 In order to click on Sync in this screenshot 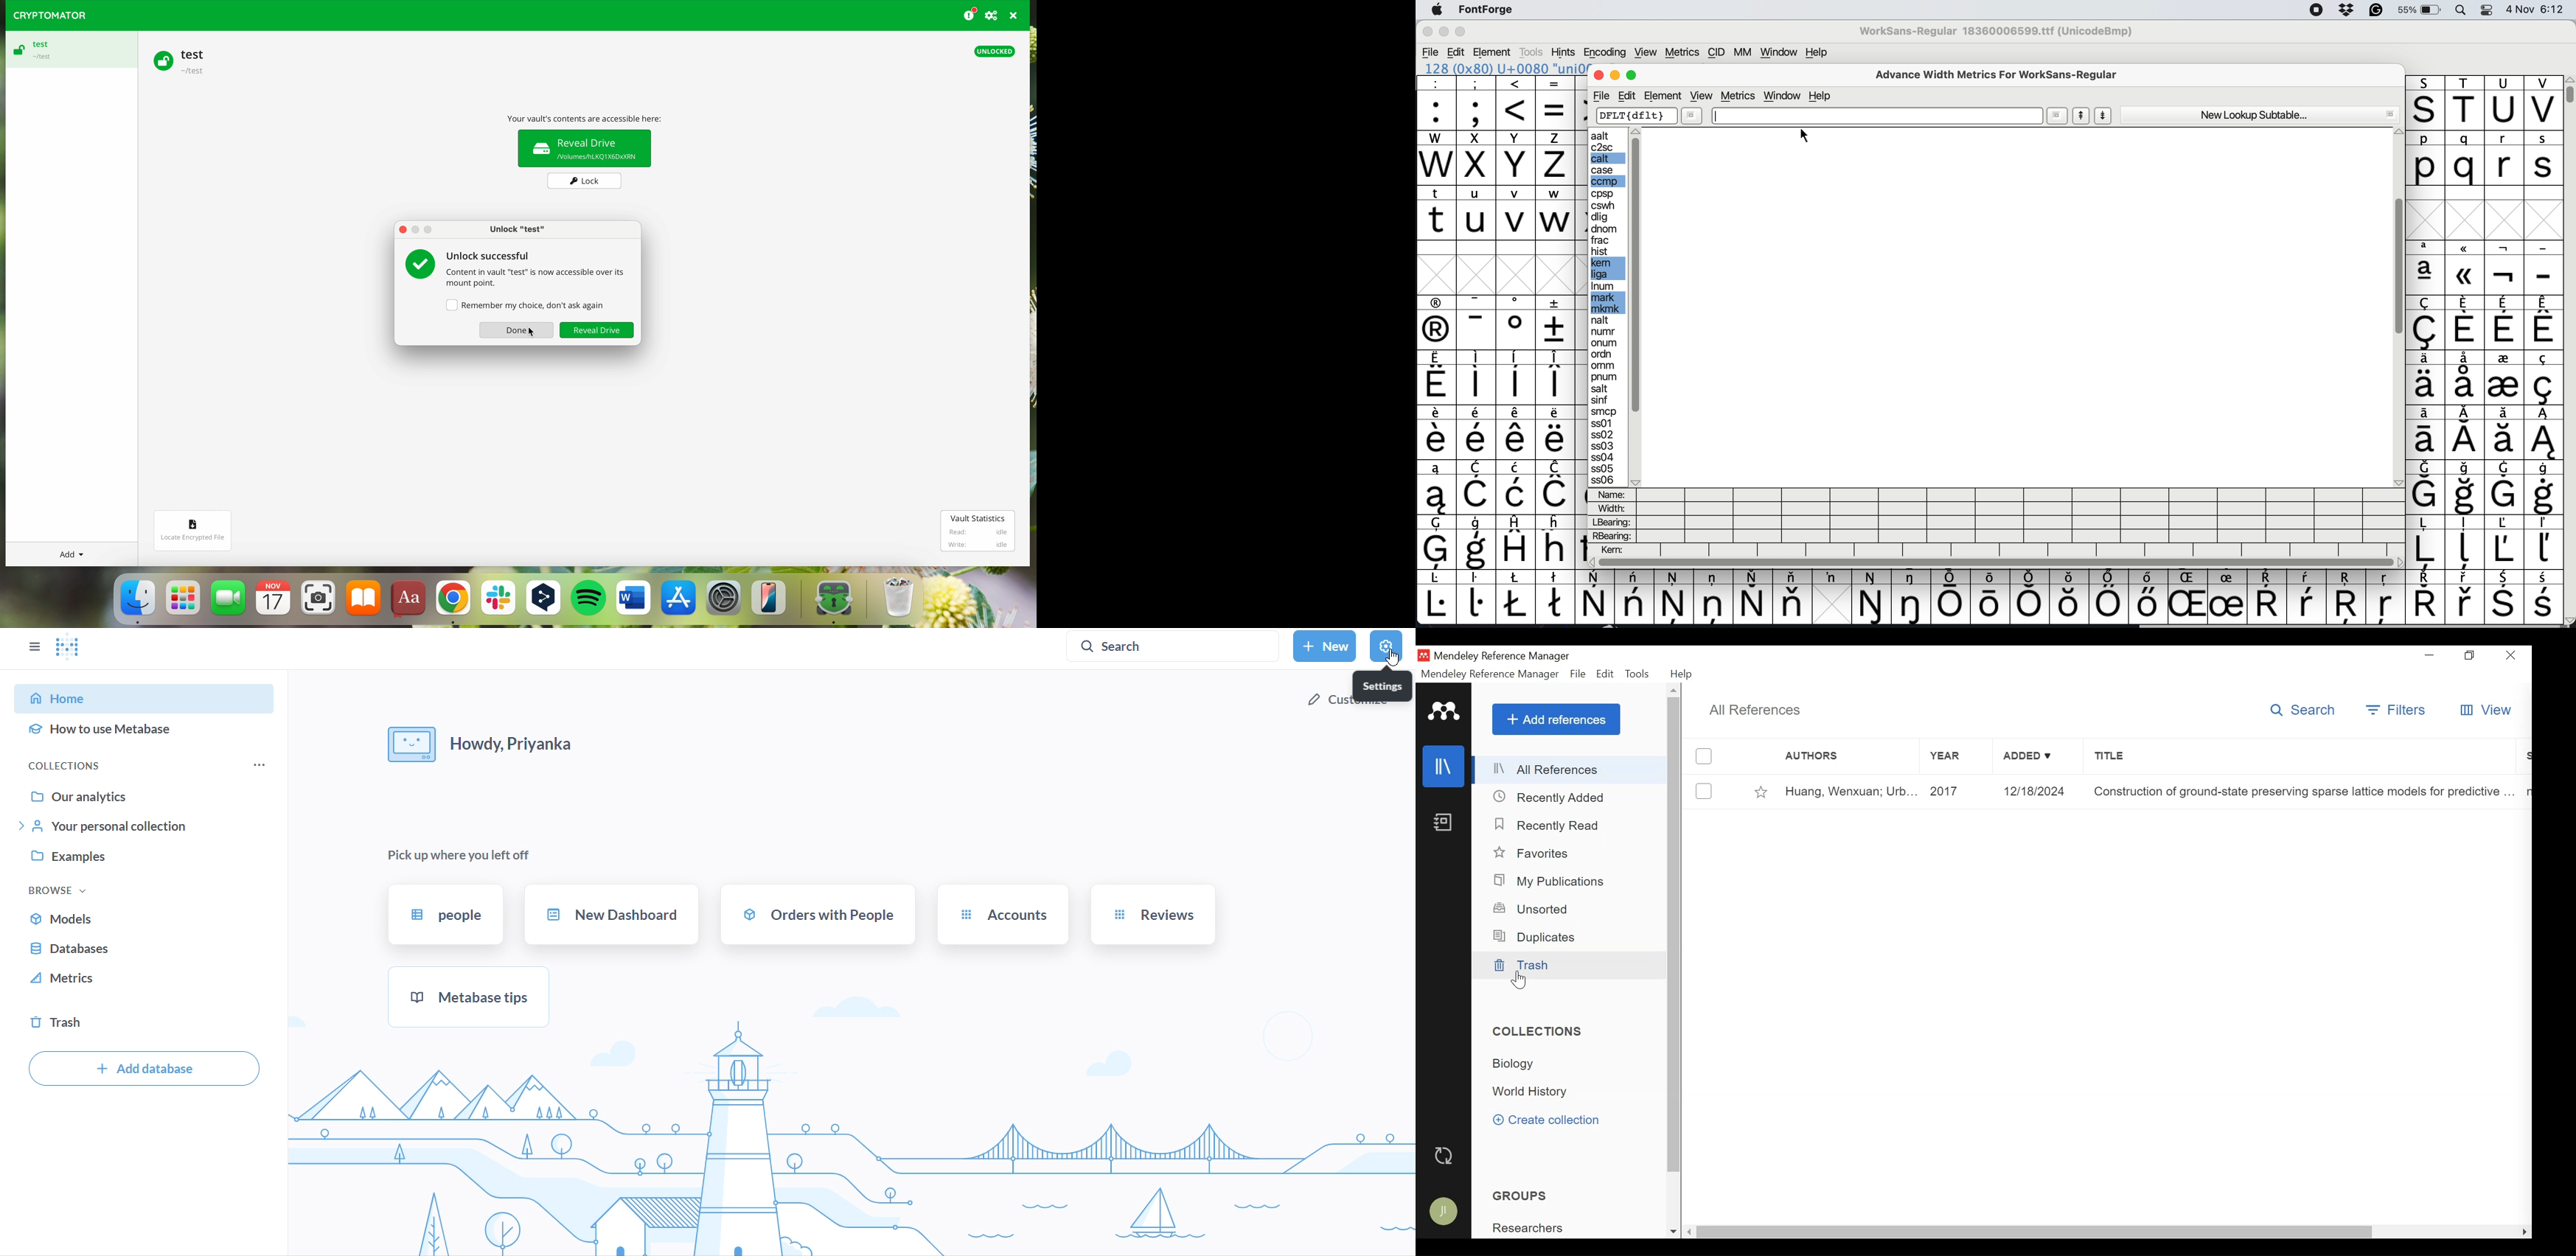, I will do `click(1446, 1155)`.